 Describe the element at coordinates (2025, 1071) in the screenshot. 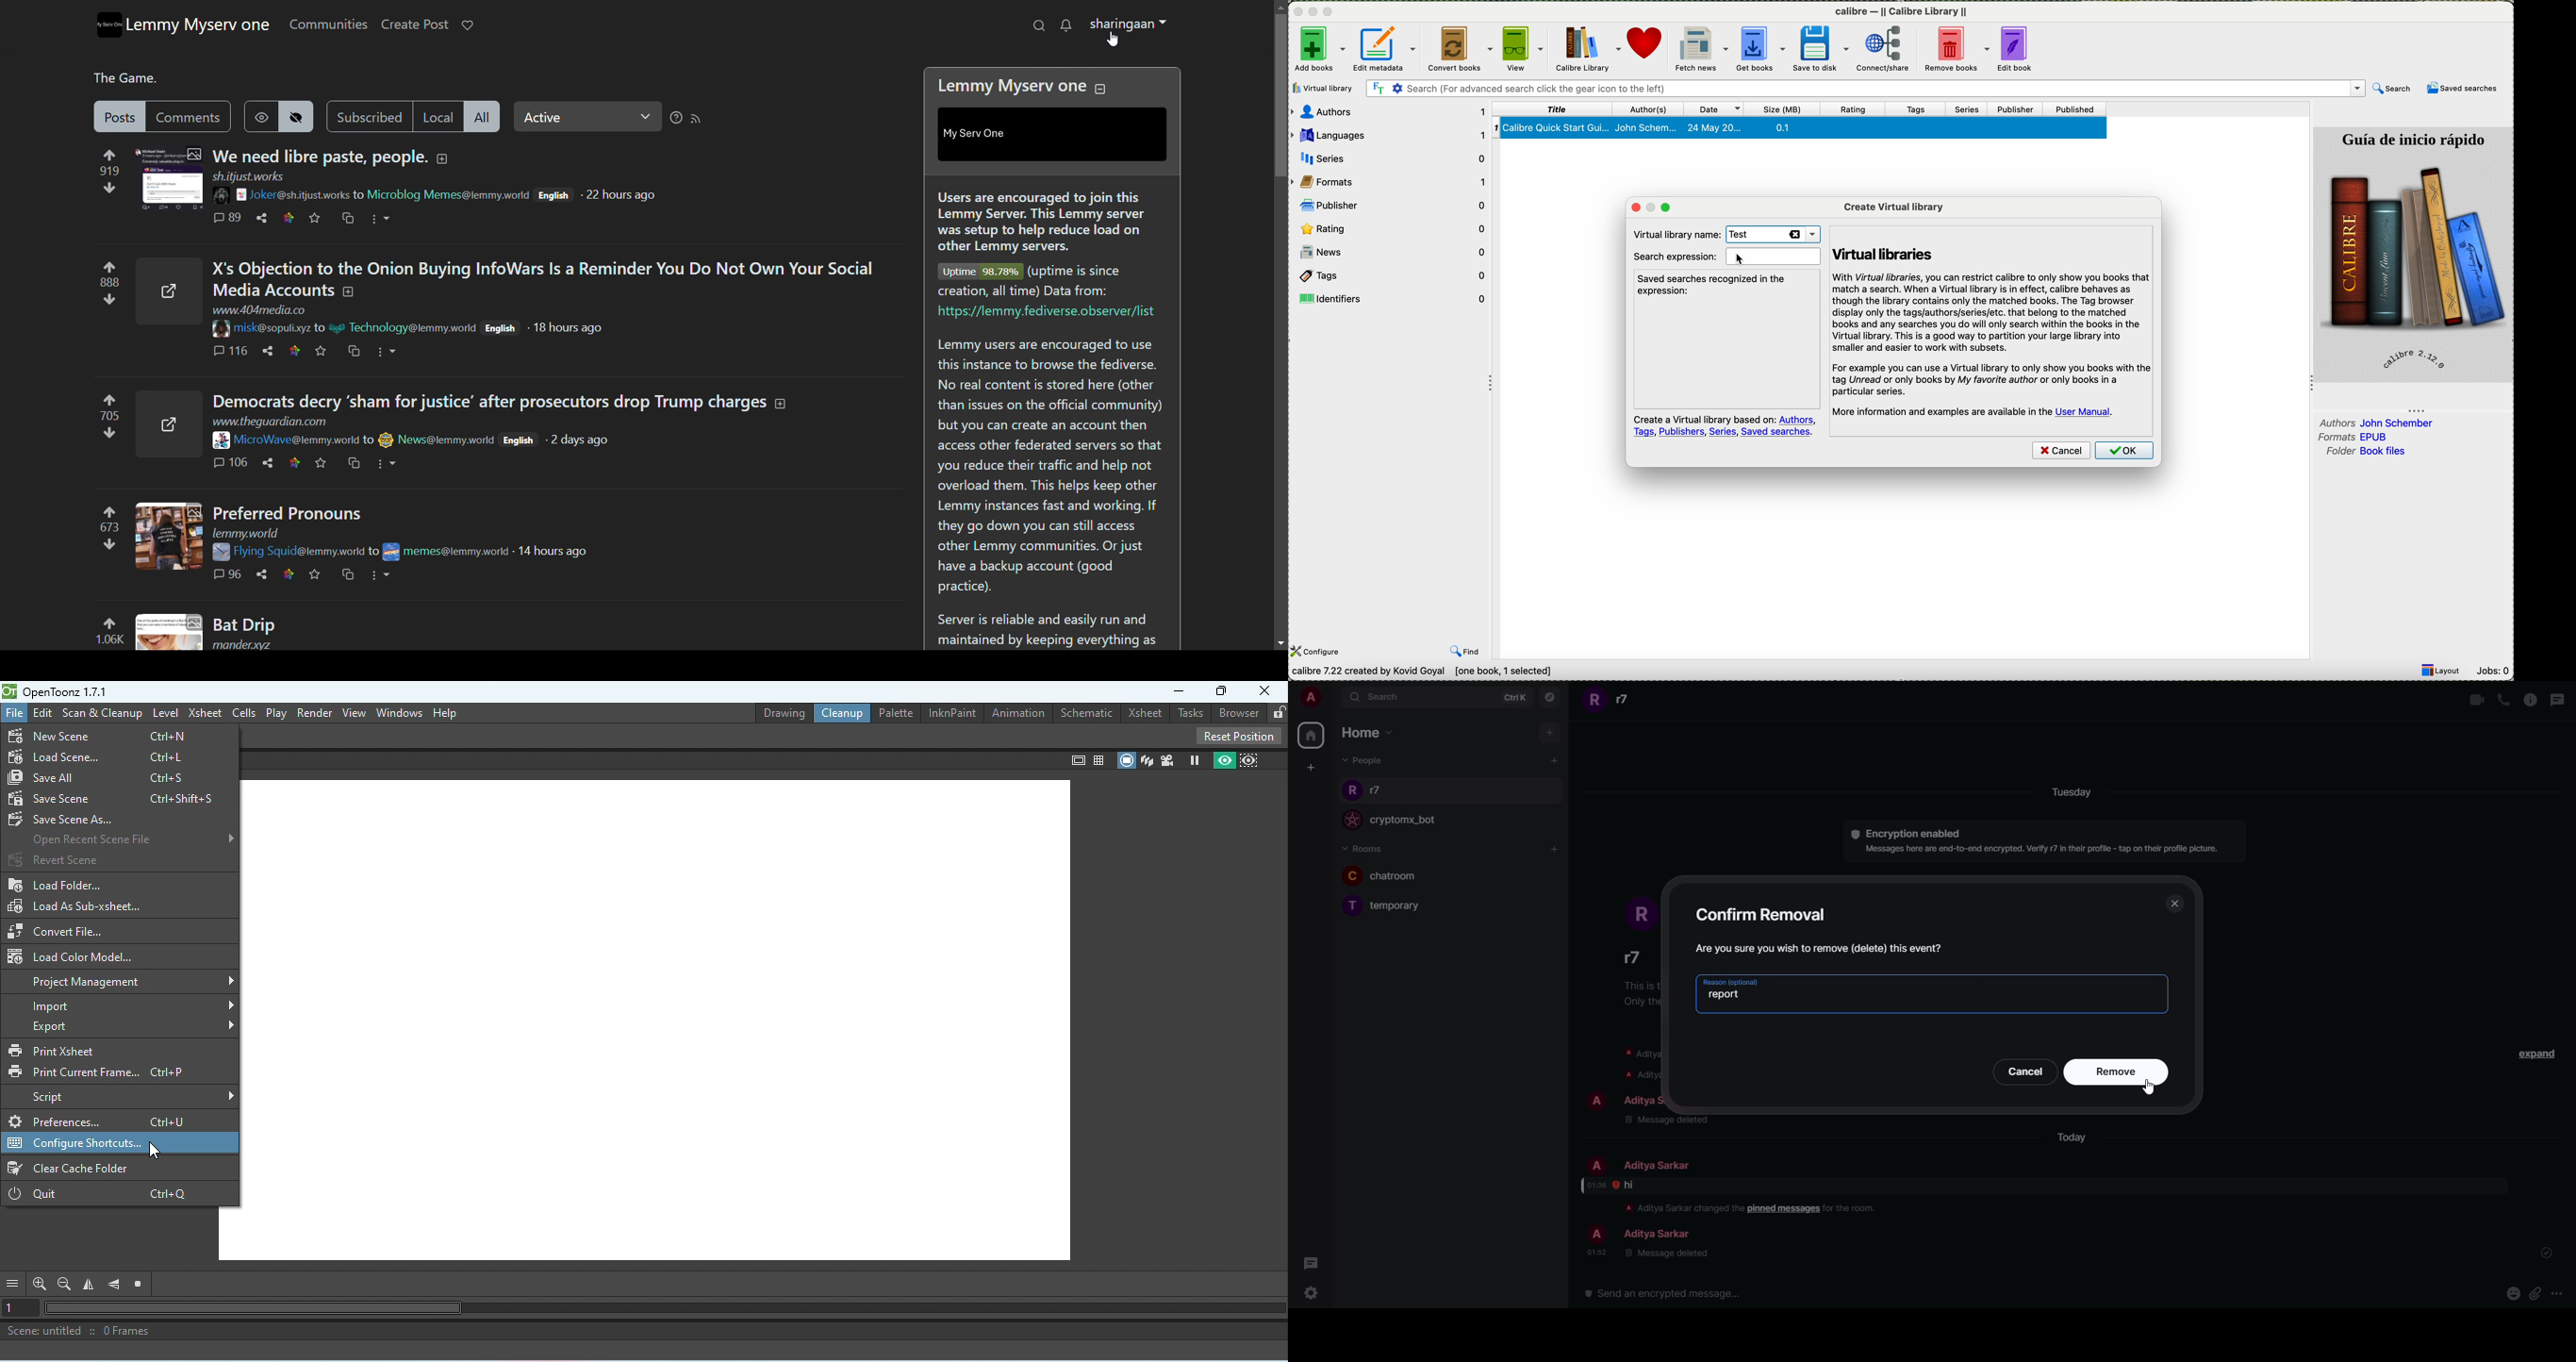

I see `cancel` at that location.